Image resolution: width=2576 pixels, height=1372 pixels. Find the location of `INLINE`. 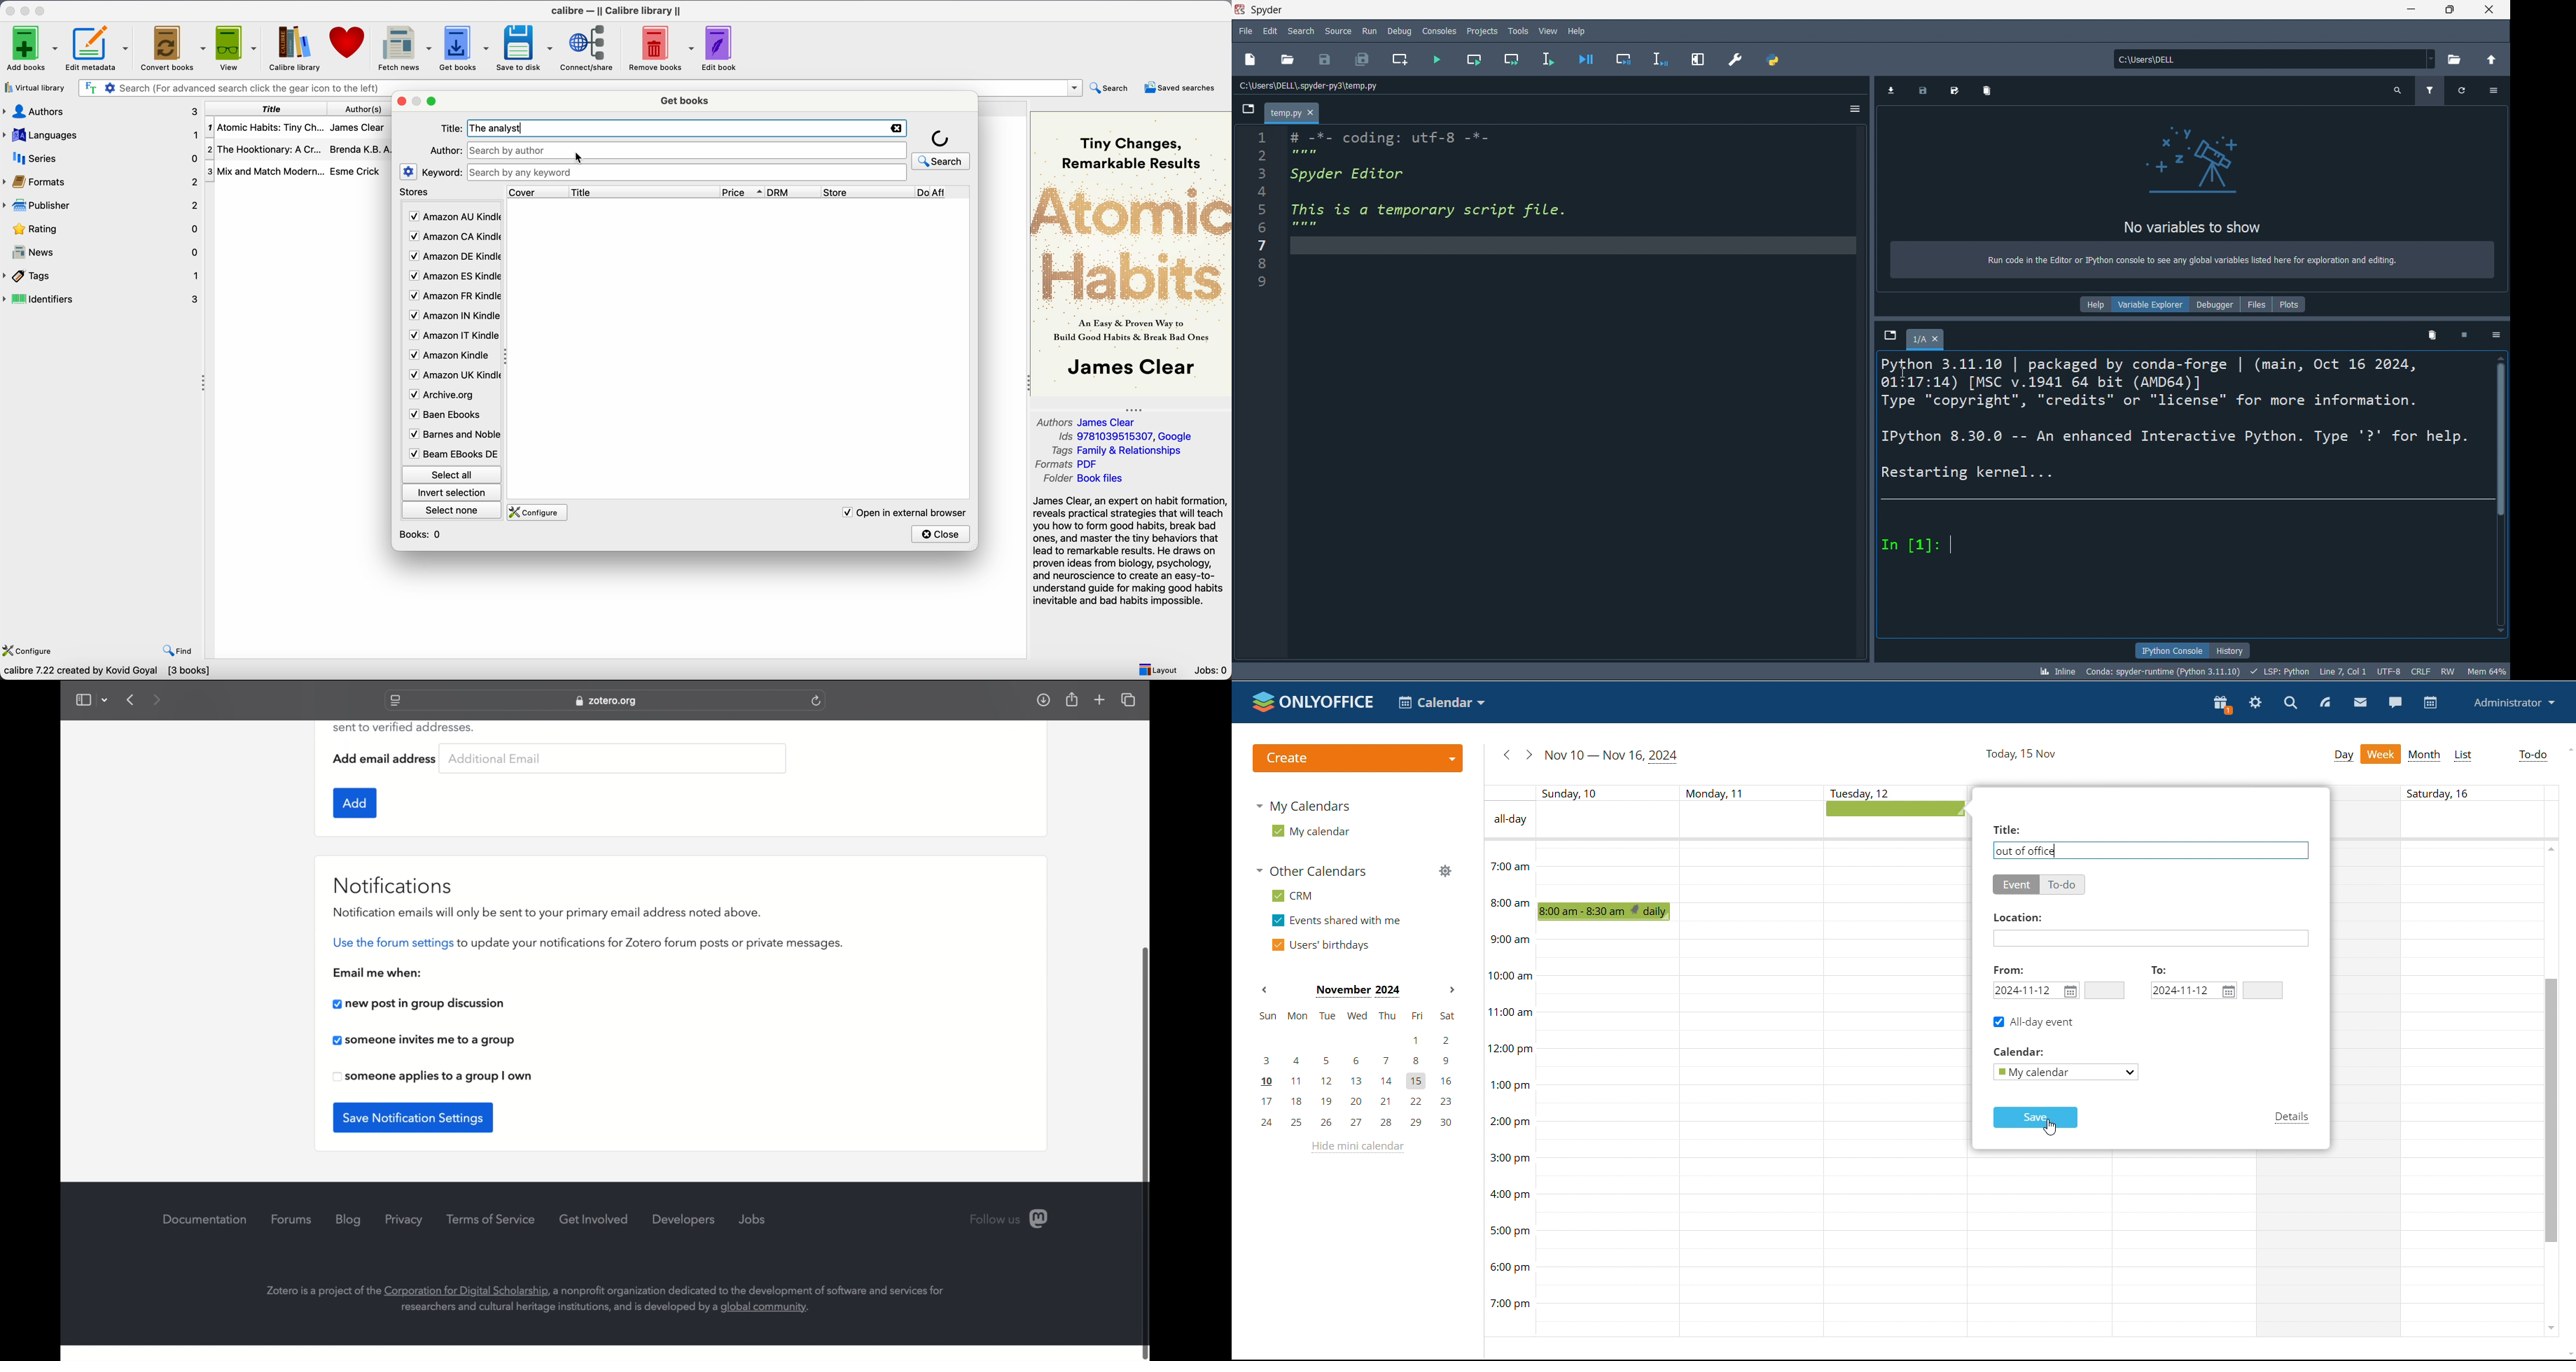

INLINE is located at coordinates (2057, 671).